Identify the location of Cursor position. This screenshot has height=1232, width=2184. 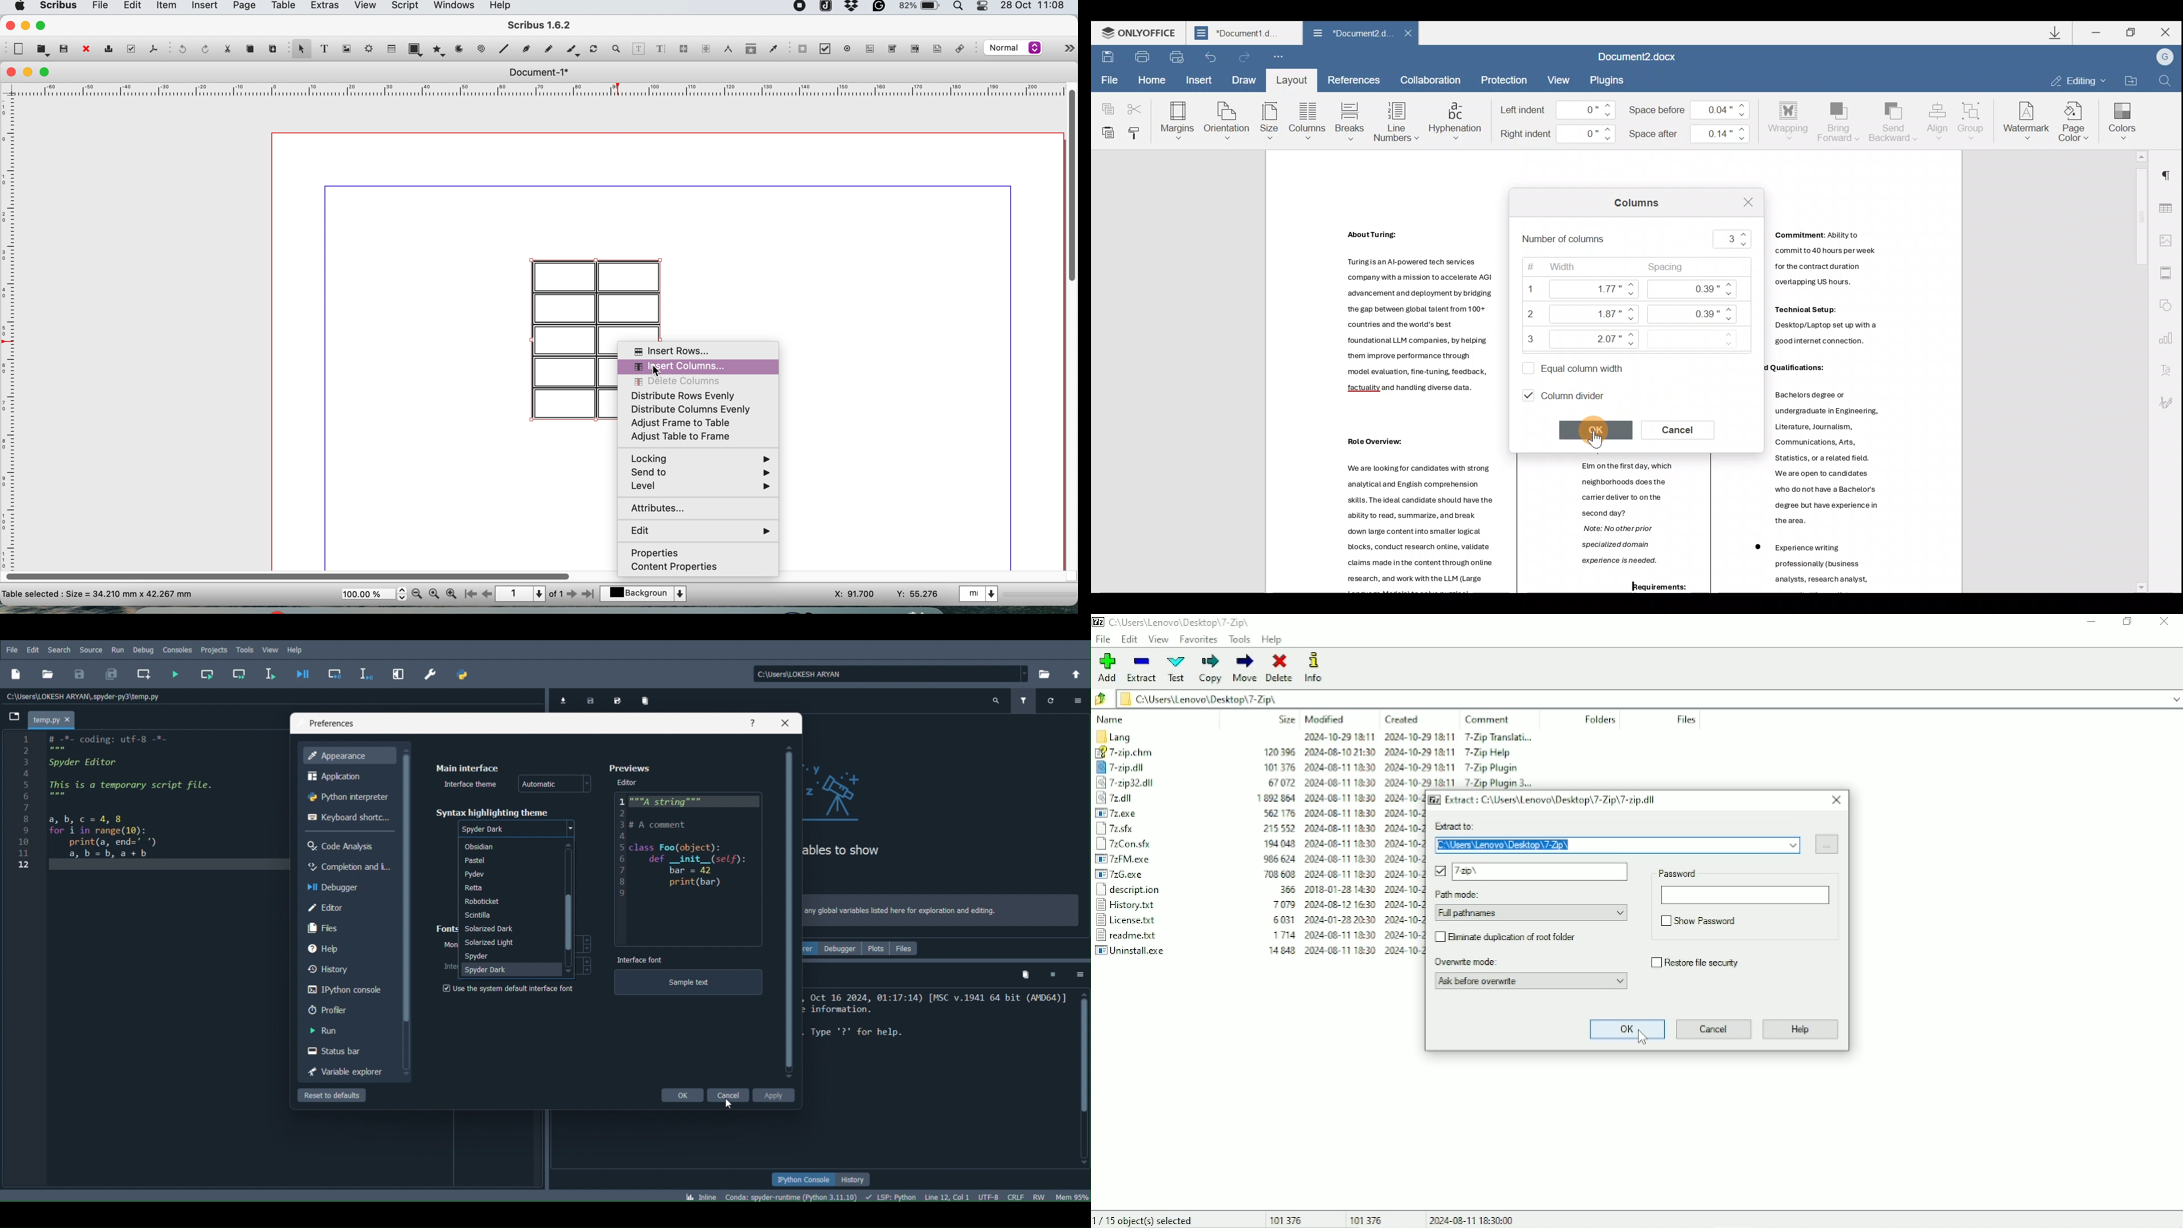
(947, 1195).